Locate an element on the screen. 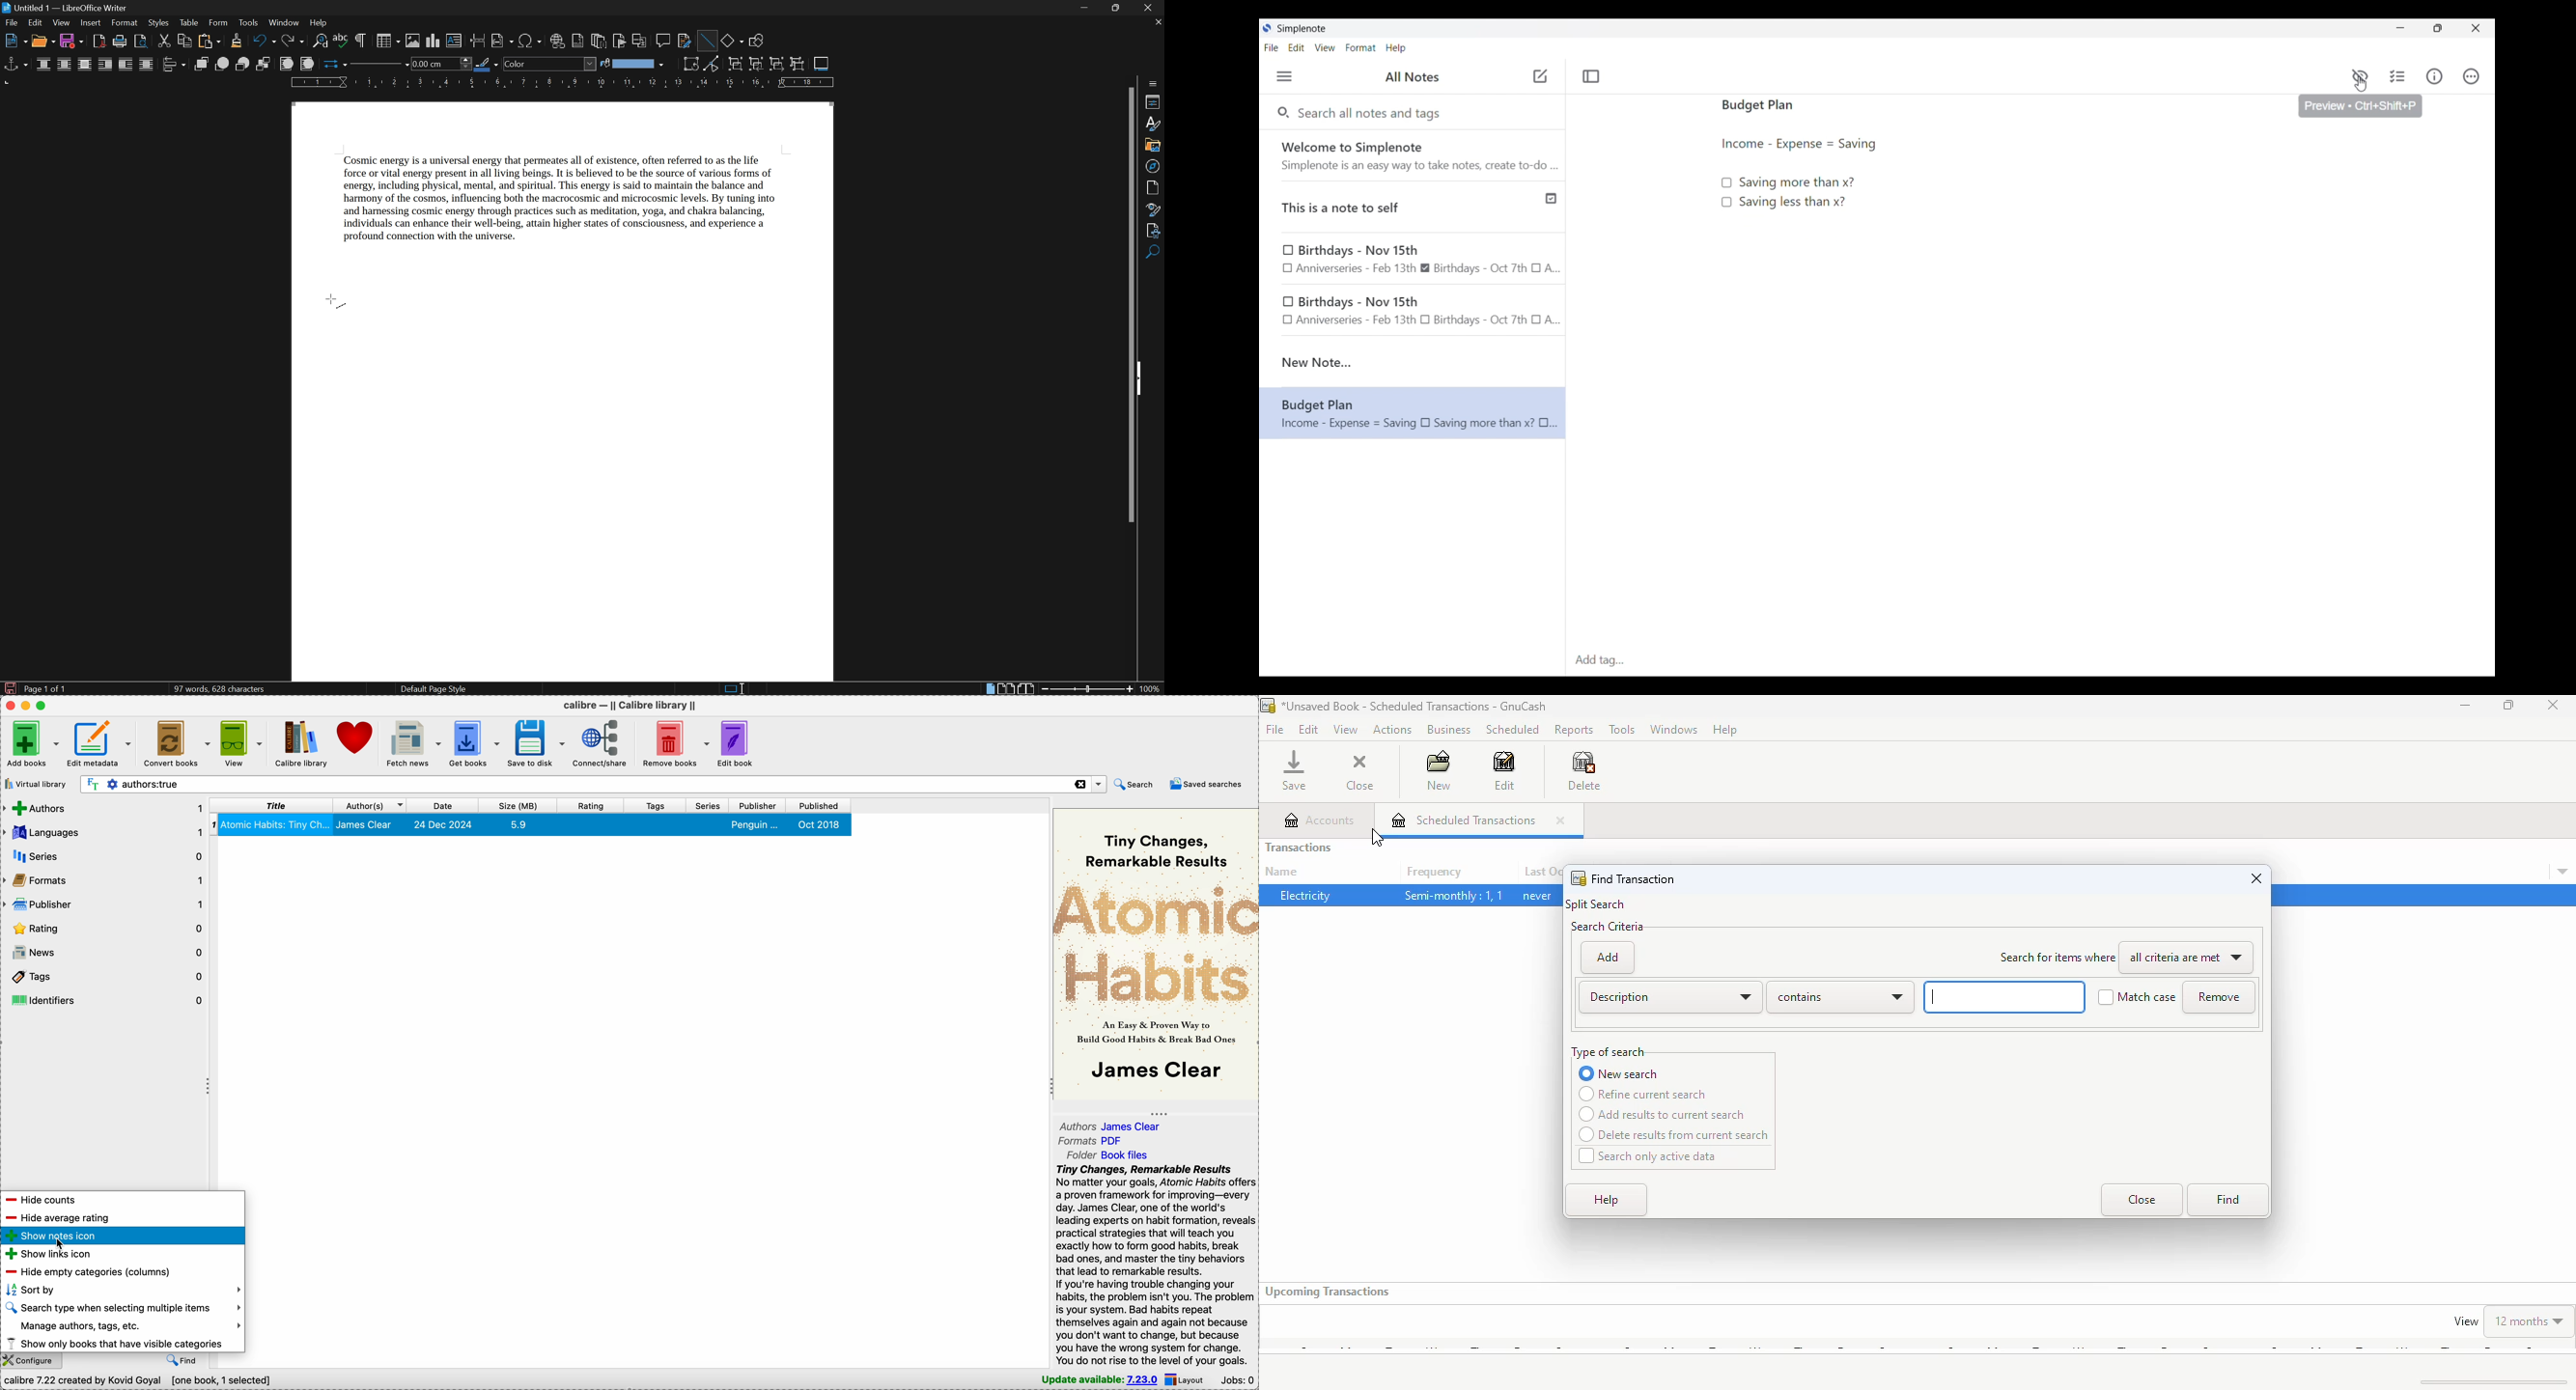  help is located at coordinates (321, 23).